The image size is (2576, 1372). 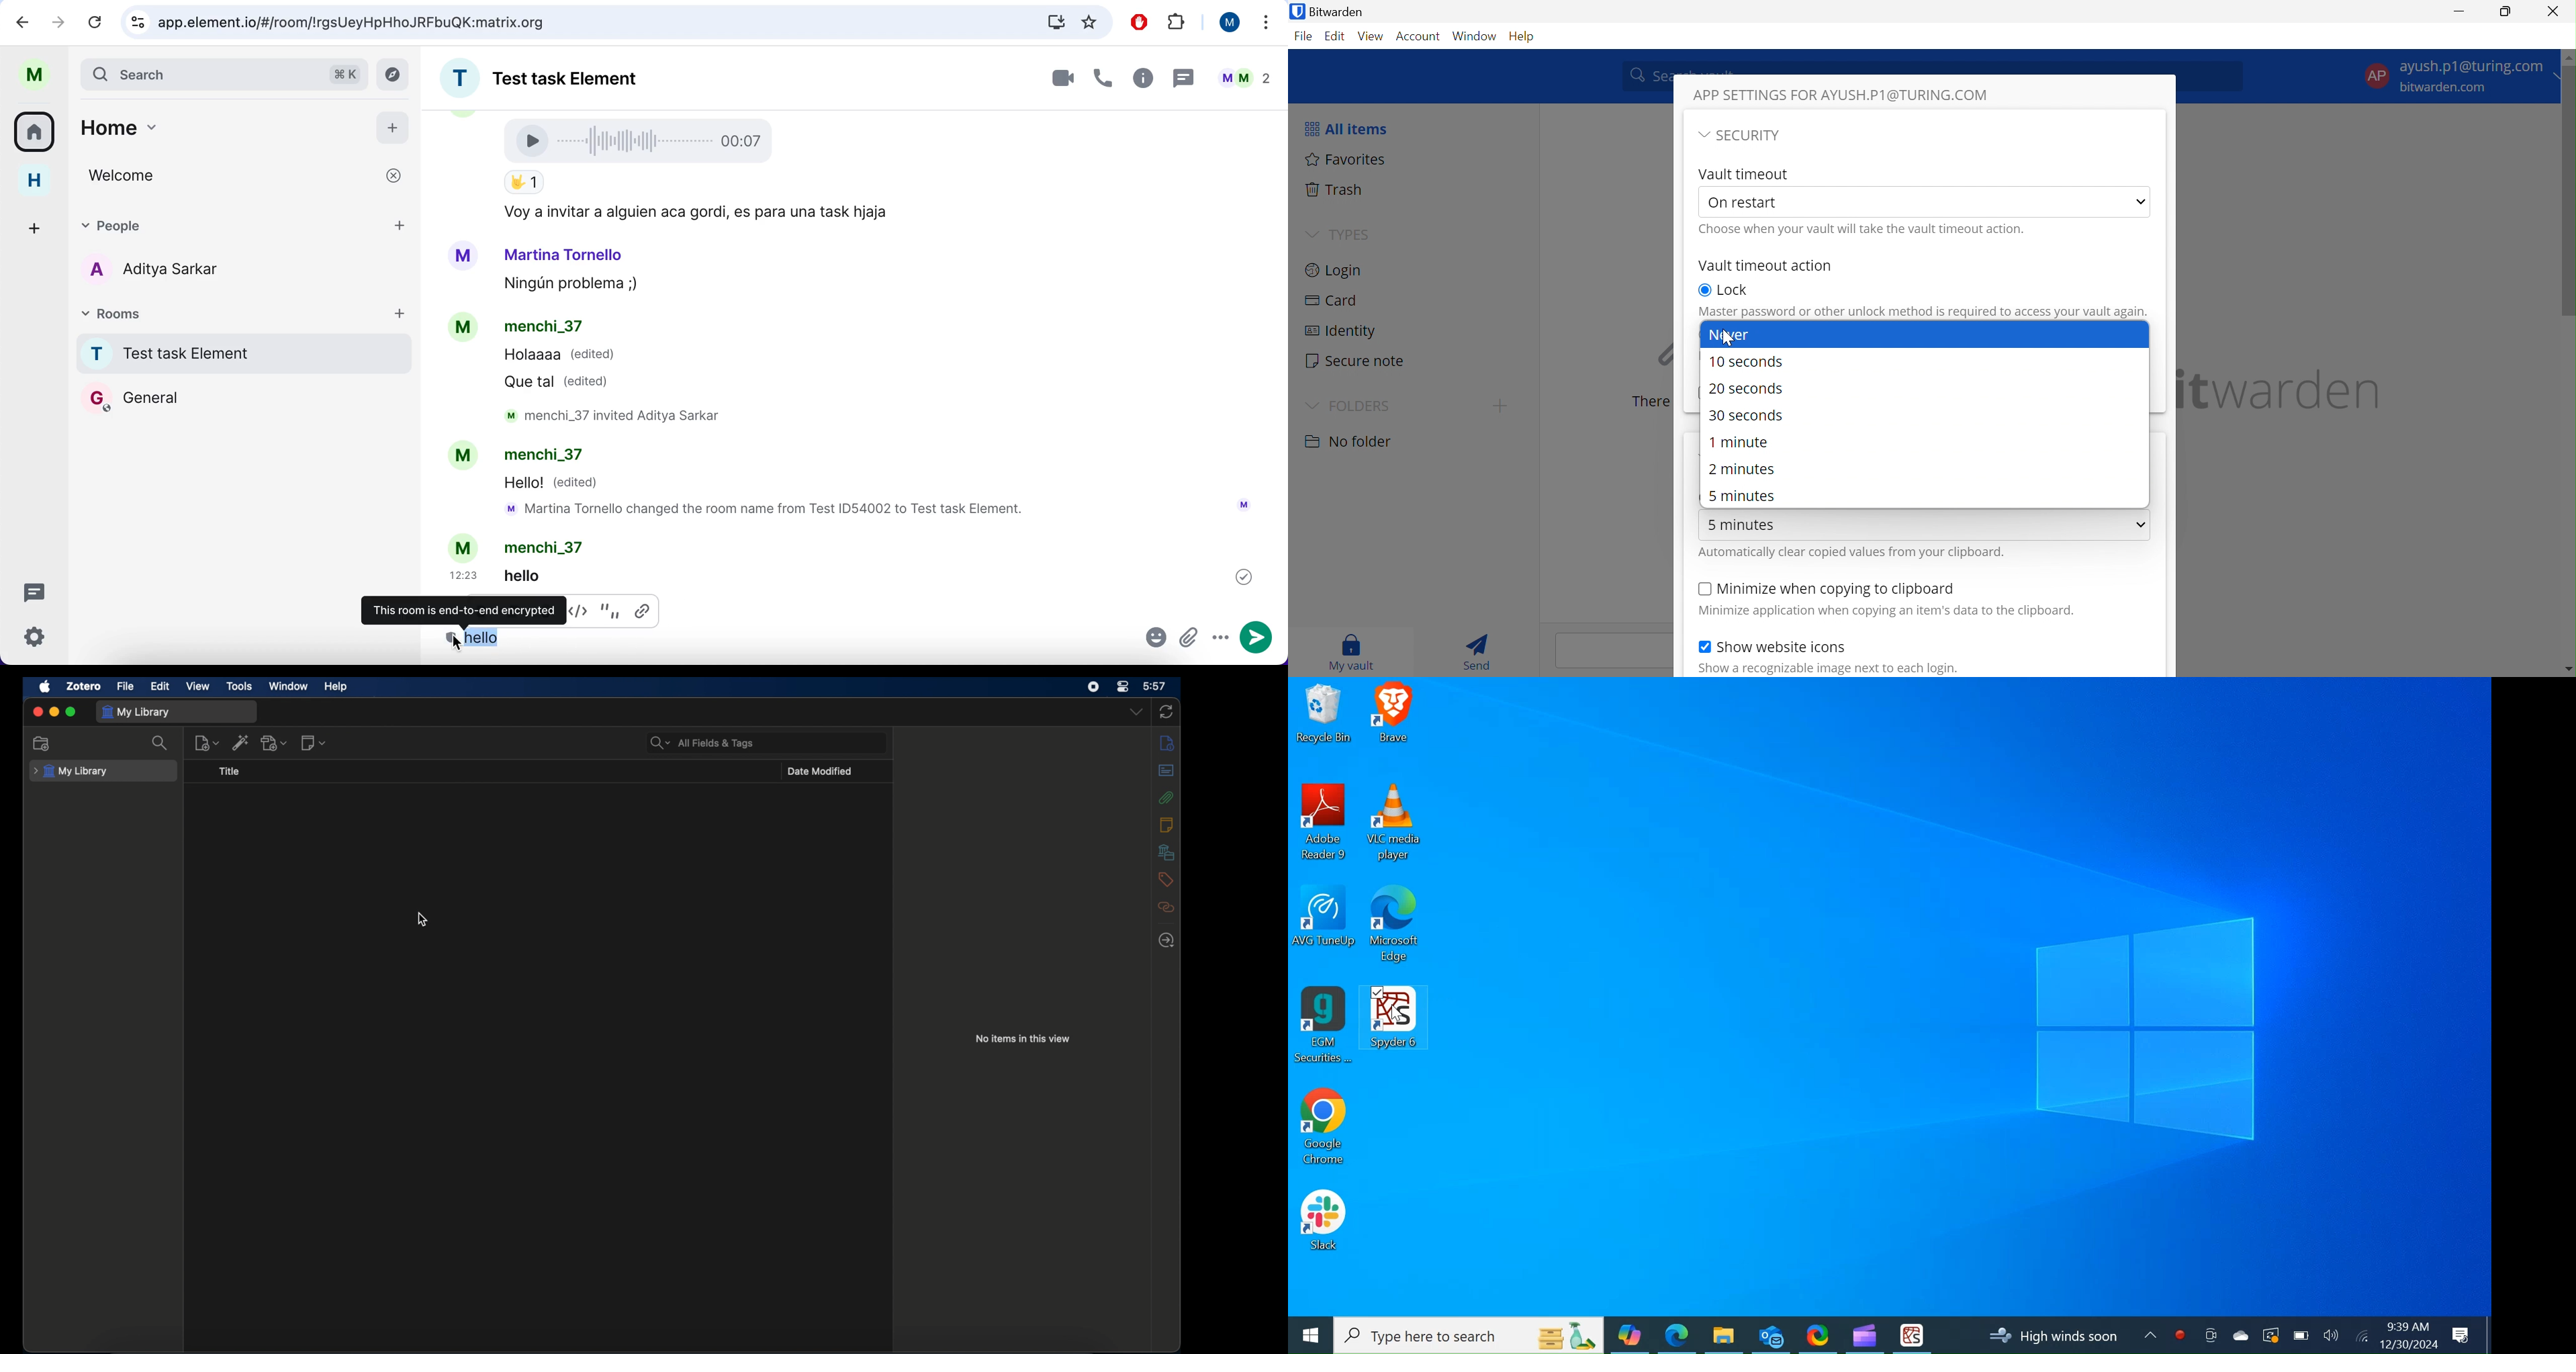 What do you see at coordinates (1396, 929) in the screenshot?
I see `Microsoft Edge Desktop Icon` at bounding box center [1396, 929].